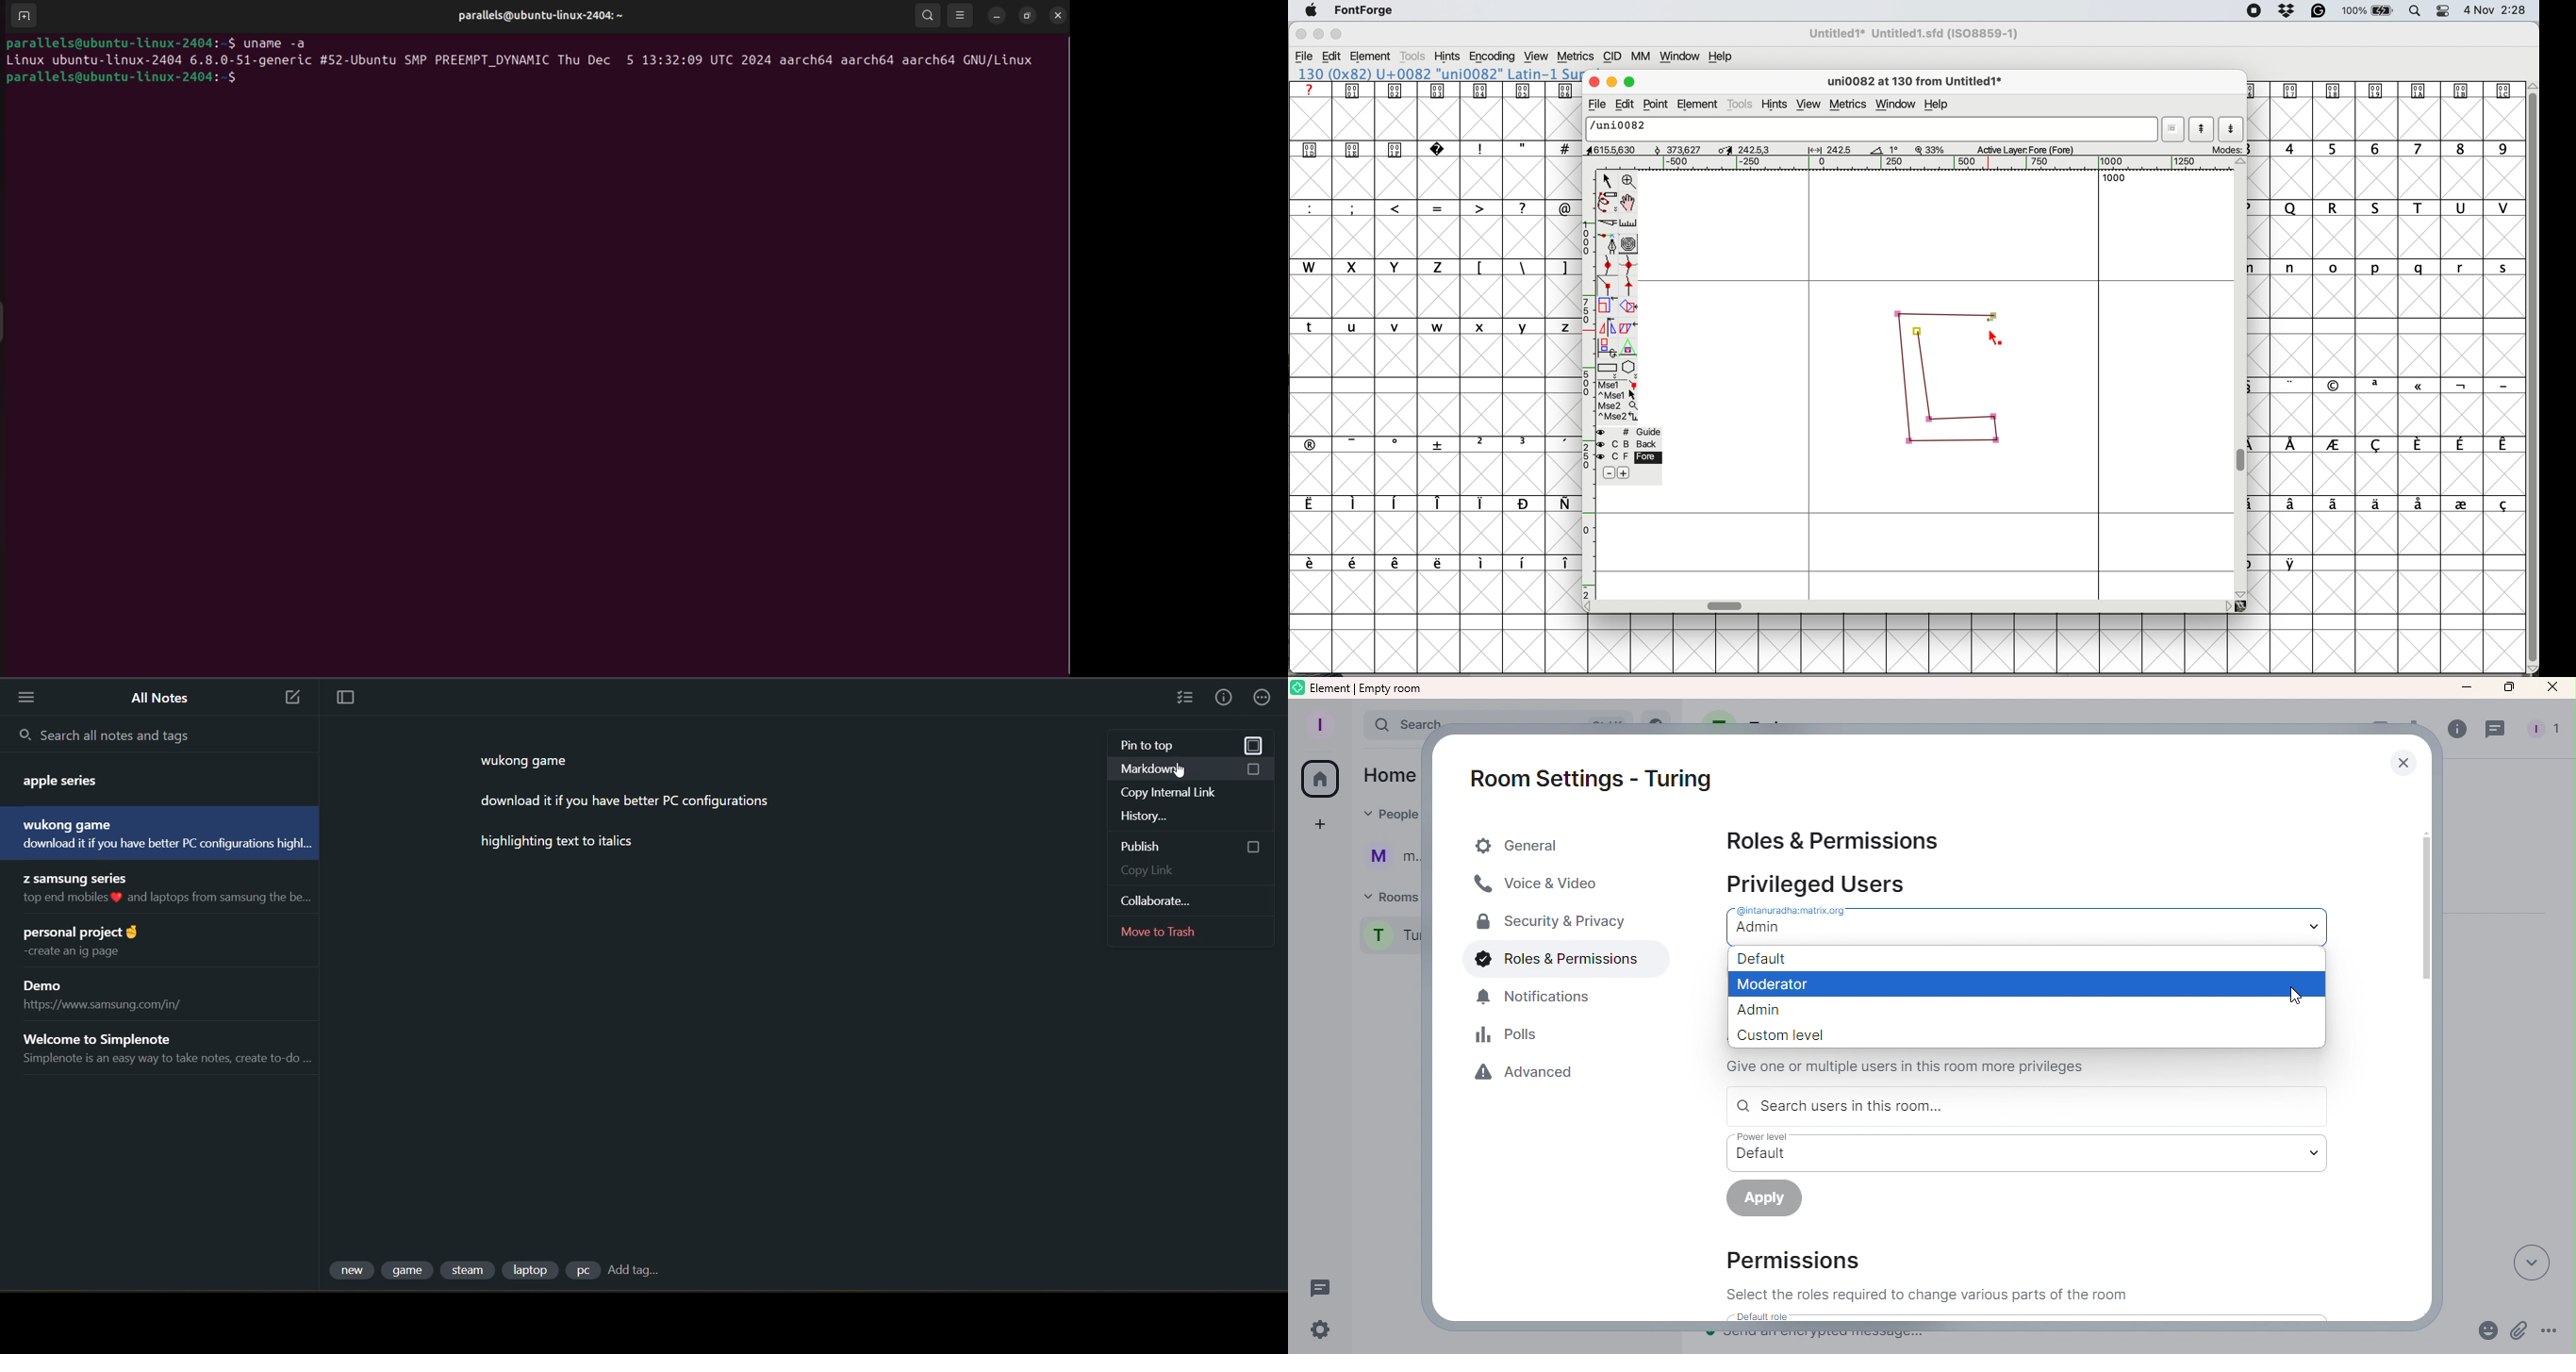  What do you see at coordinates (523, 59) in the screenshot?
I see `Linux ubuntu-linux-2404 6.8.0-51-generic #52-Ubuntu SMP PREEMPT_DYNAMIC Thu Dec 5 13:32:09 UTC 2024 aarch64 aarch64 aarch64 GNU/Linux` at bounding box center [523, 59].